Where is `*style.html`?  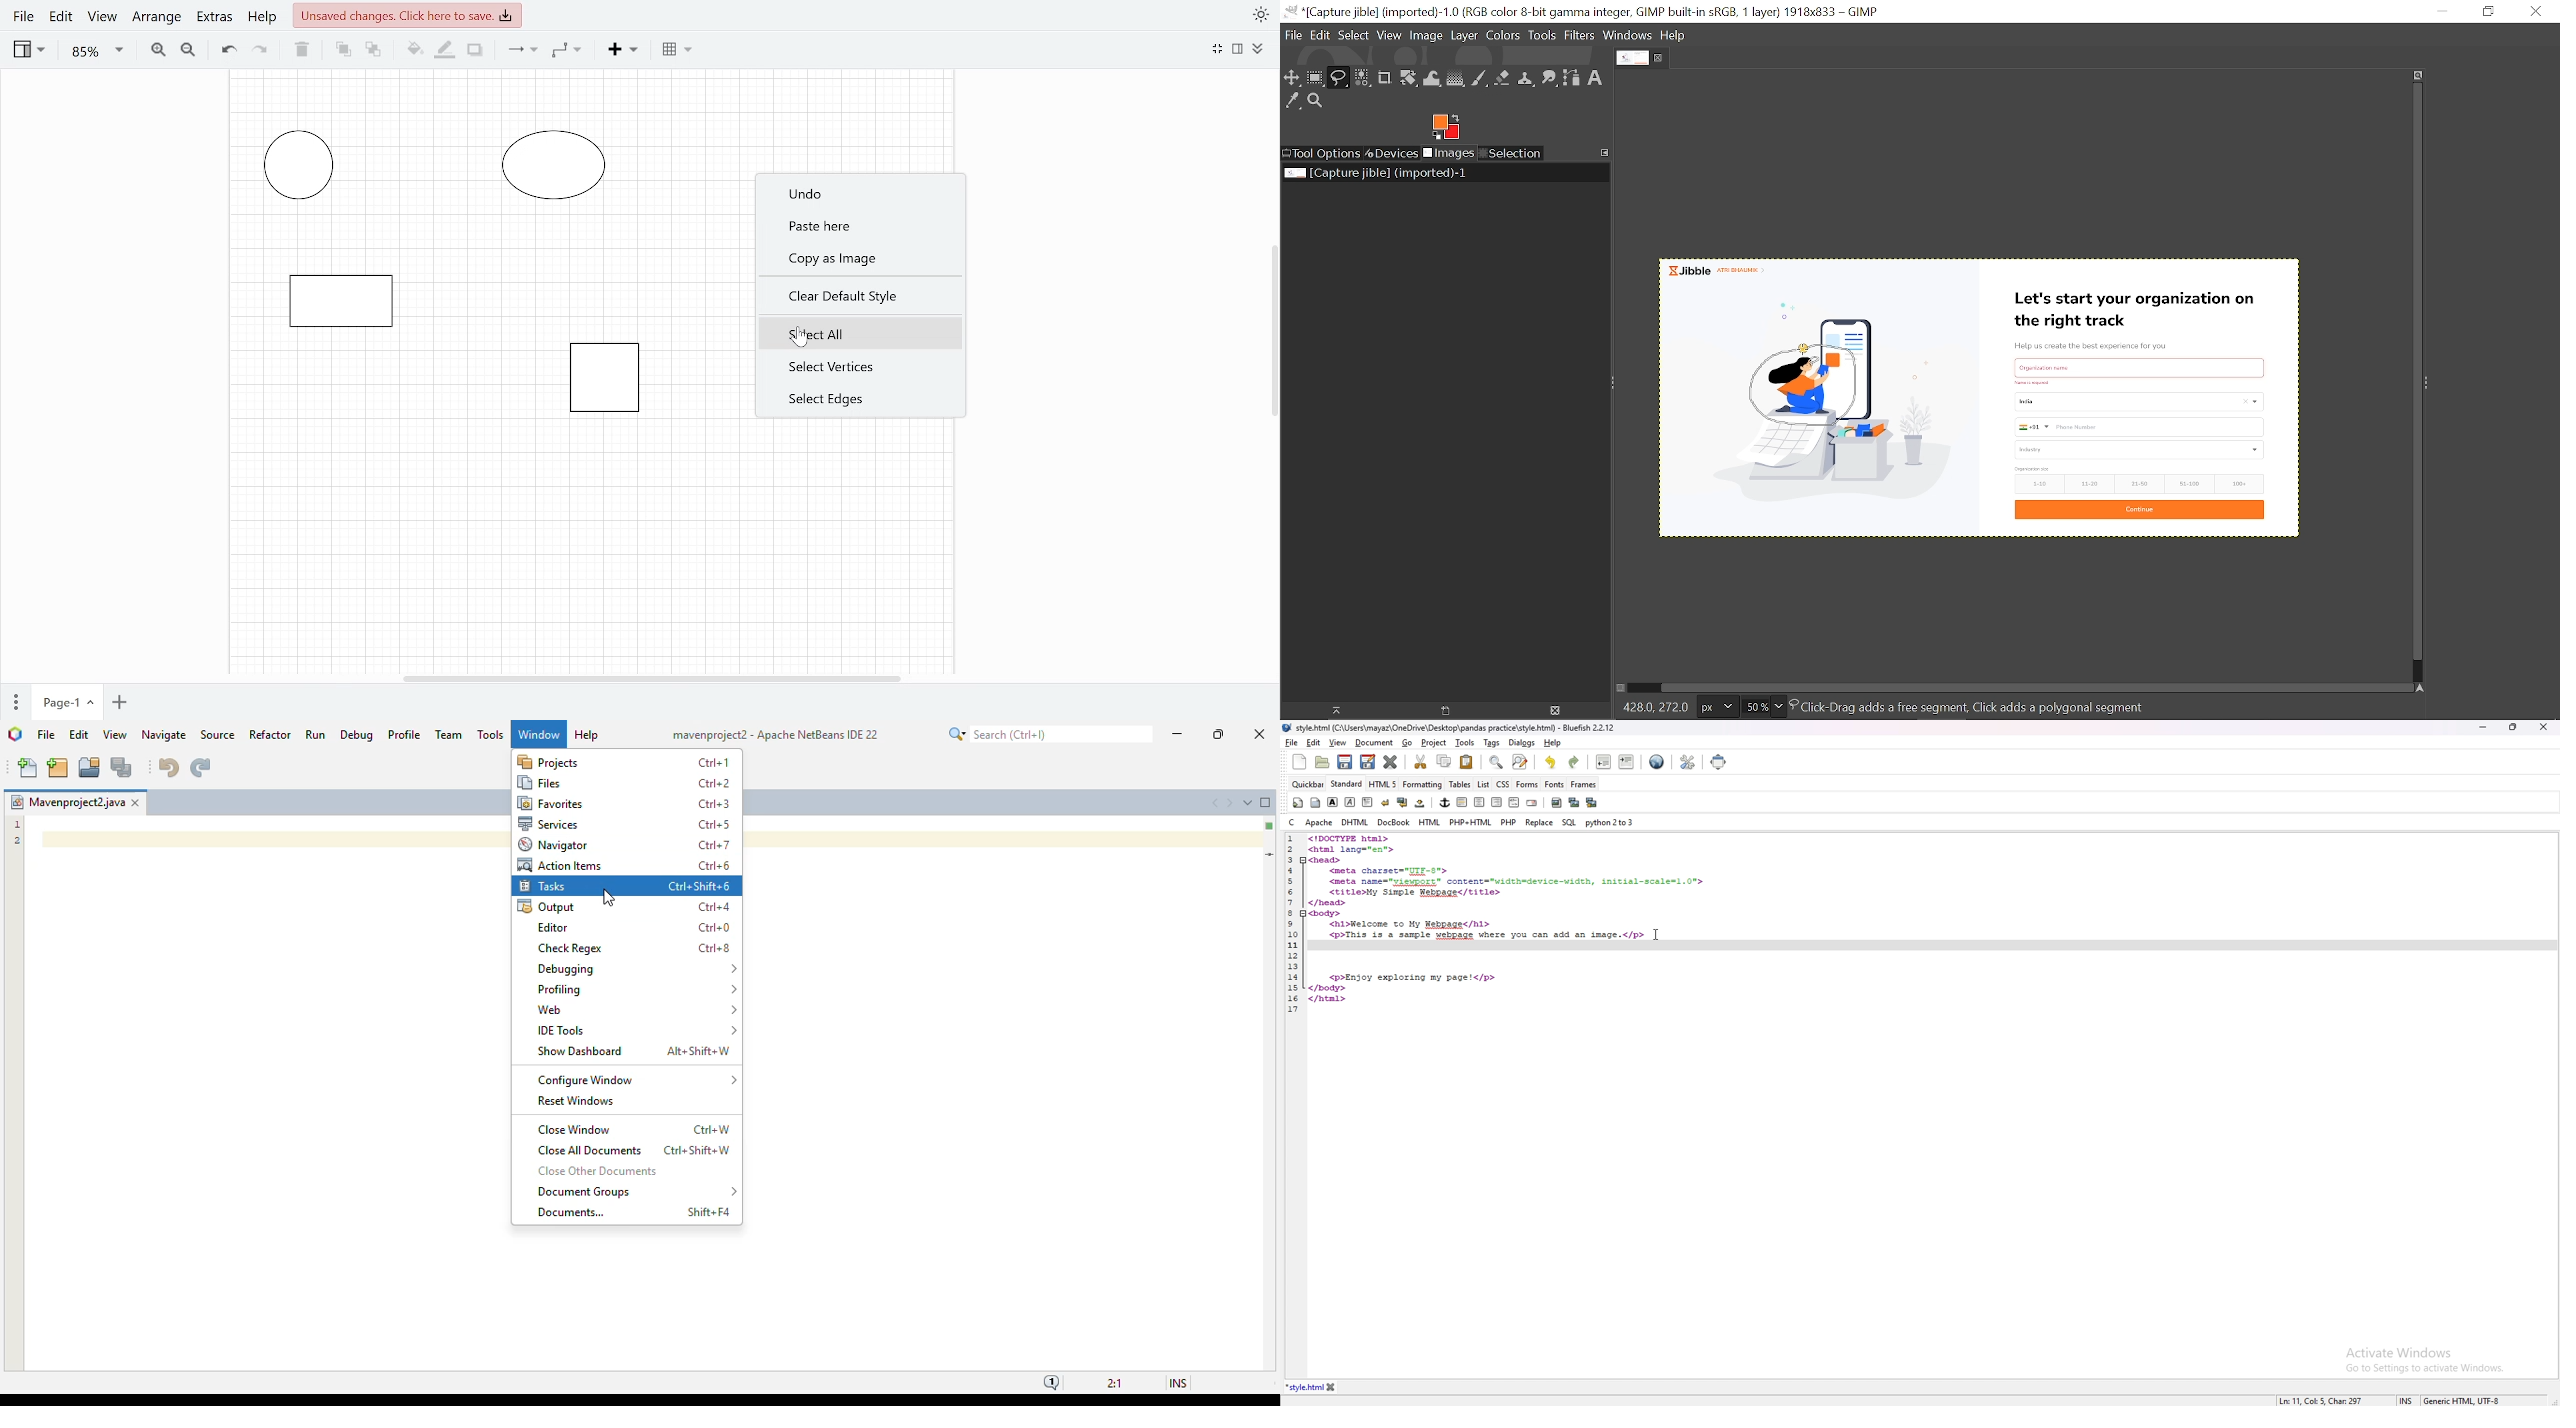 *style.html is located at coordinates (1304, 1389).